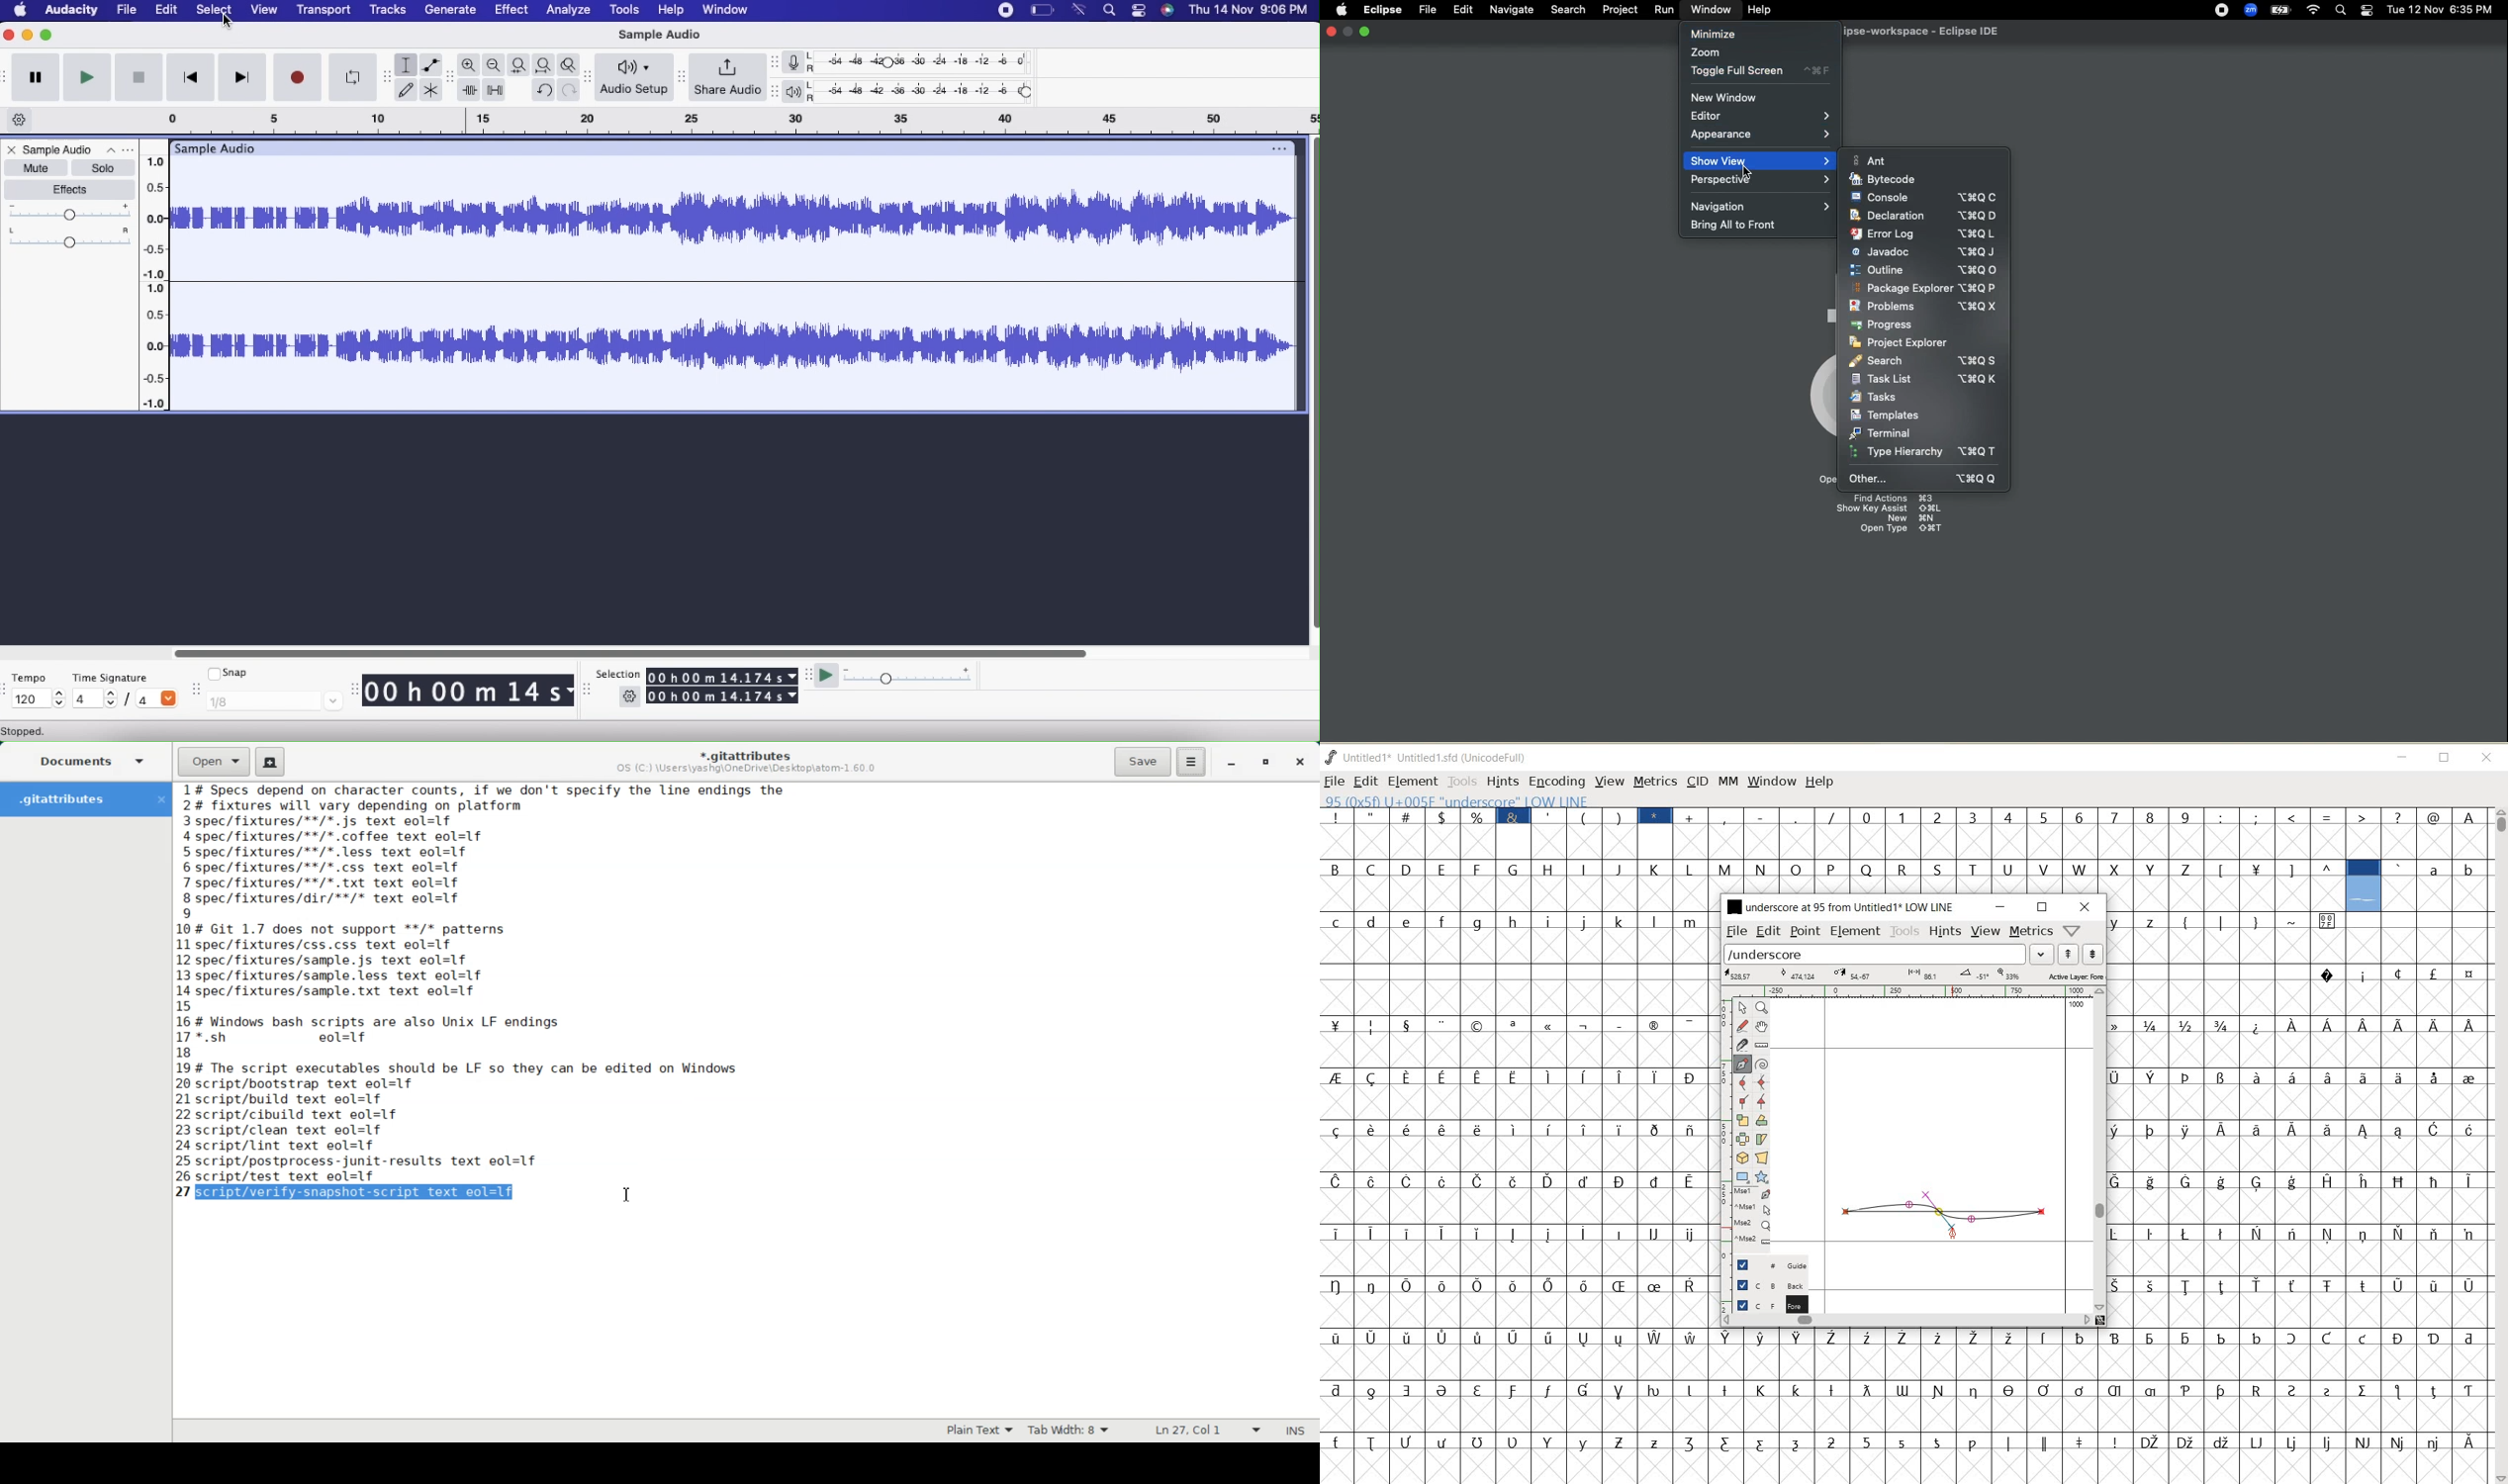 The image size is (2520, 1484). Describe the element at coordinates (299, 79) in the screenshot. I see `Record` at that location.